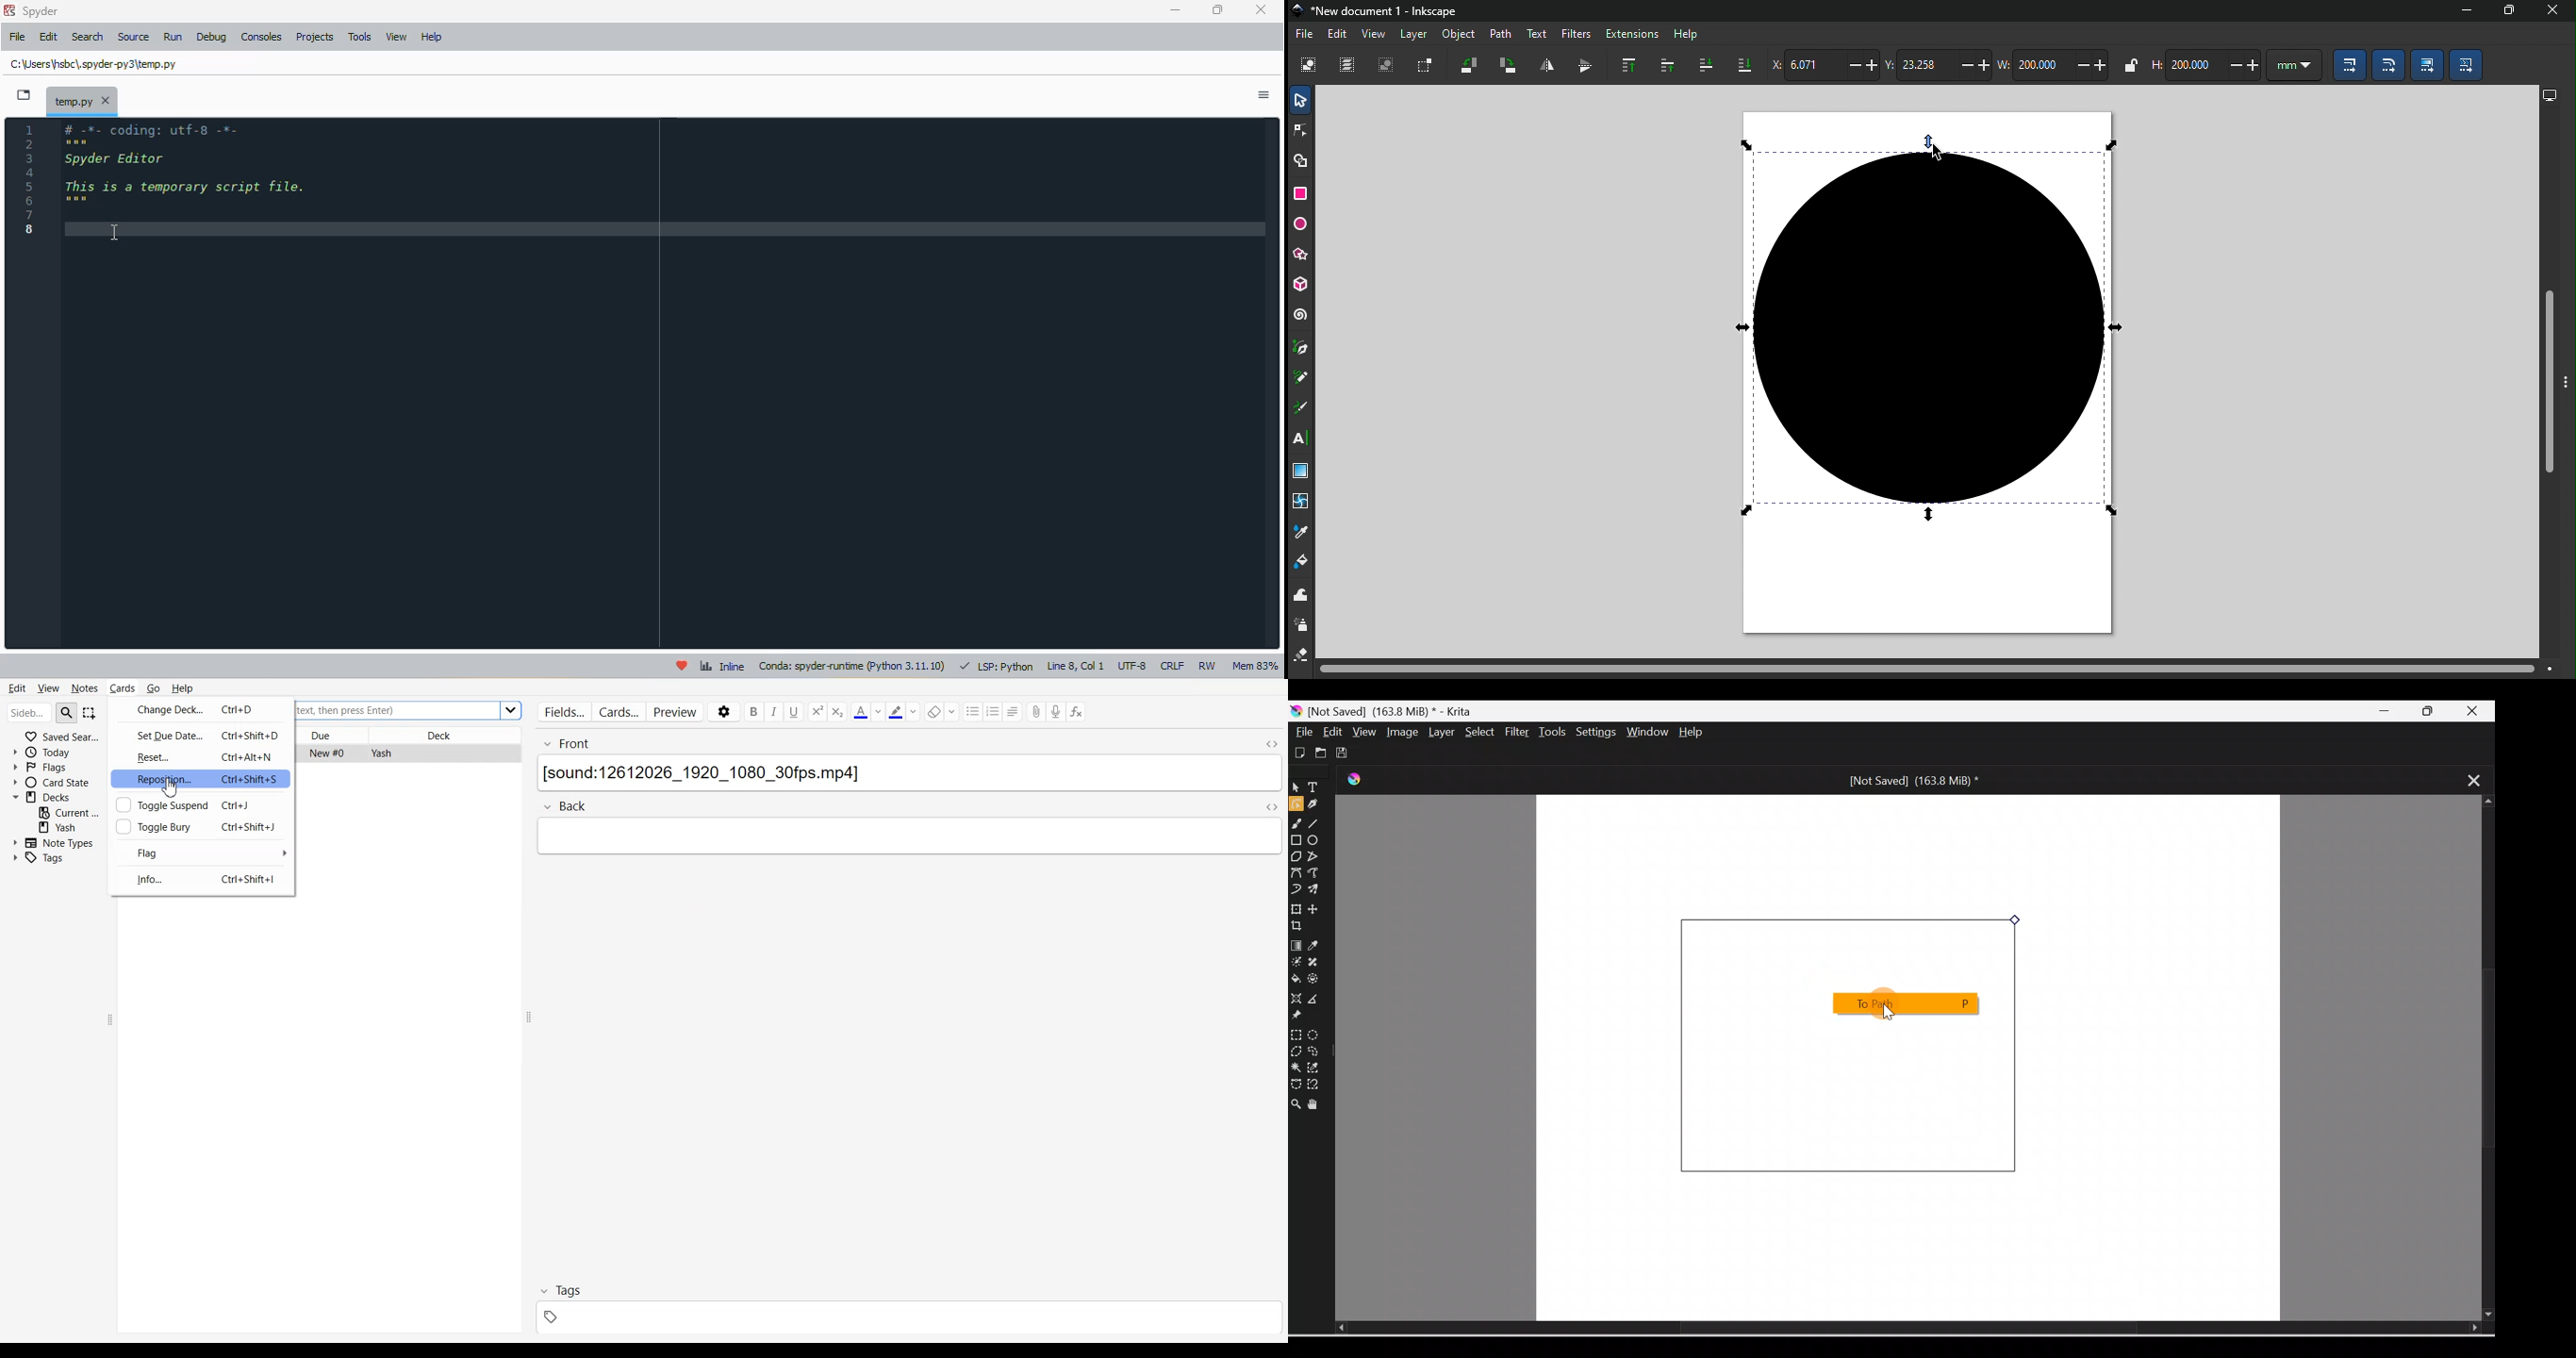 This screenshot has width=2576, height=1372. Describe the element at coordinates (172, 788) in the screenshot. I see `Cursor` at that location.